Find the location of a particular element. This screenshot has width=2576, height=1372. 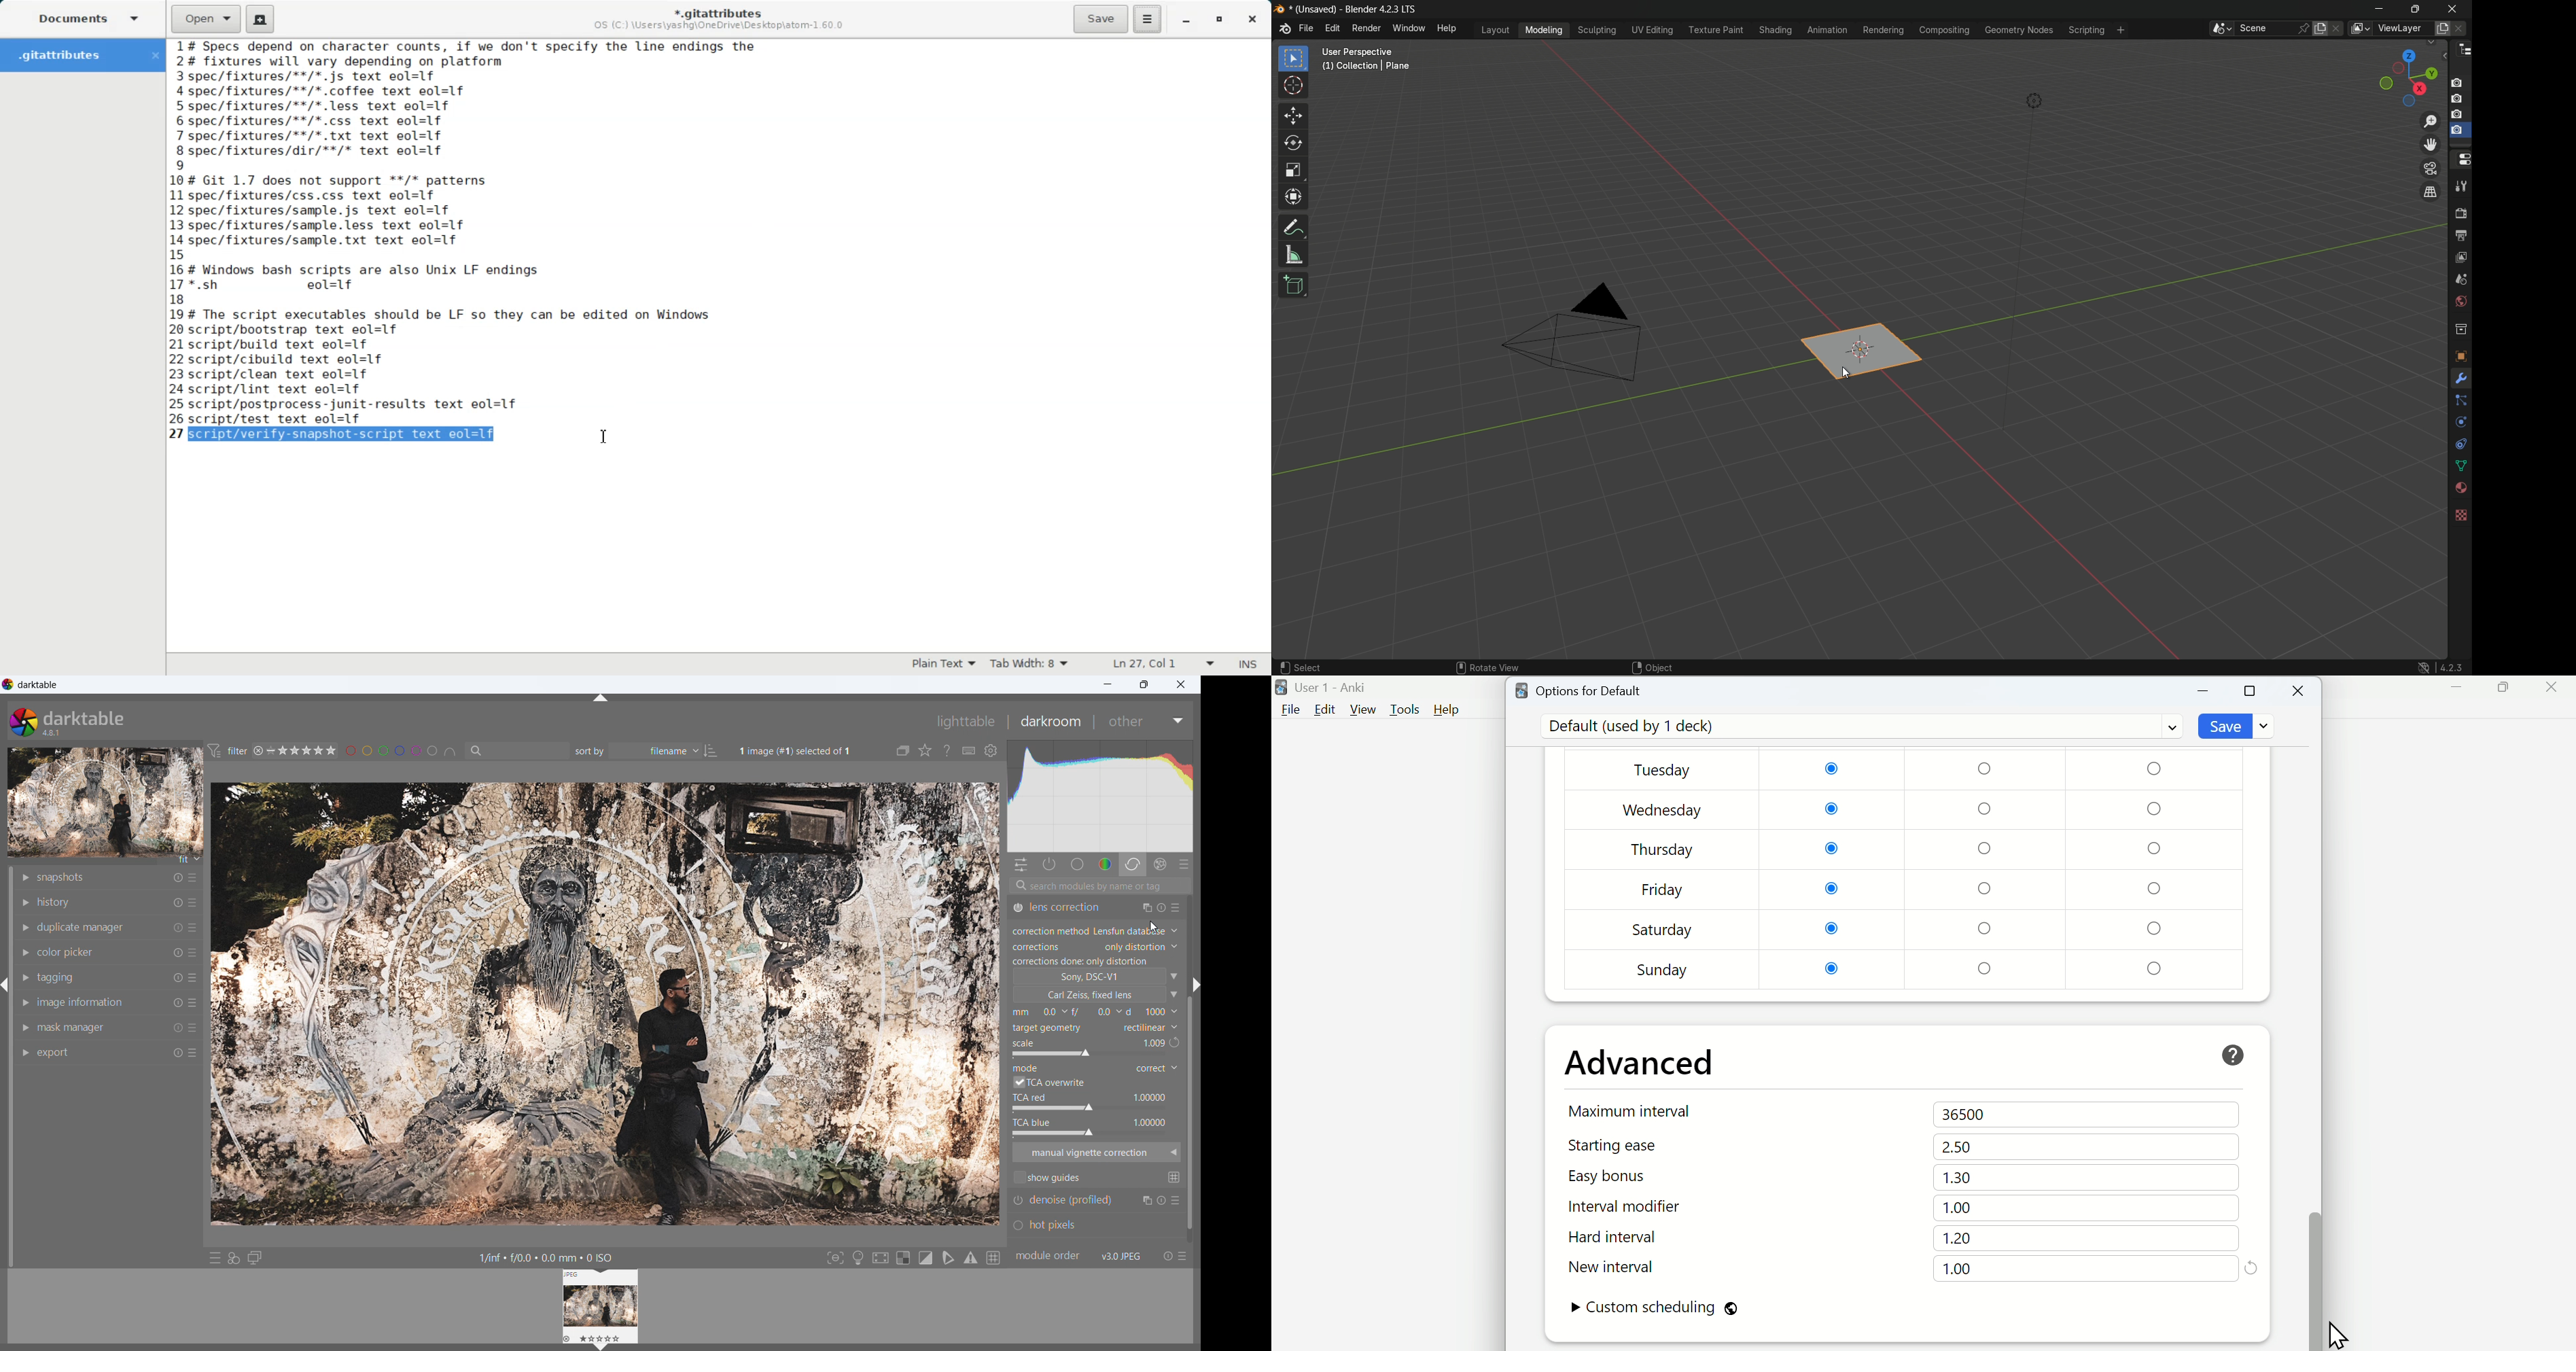

manual vignette correction is located at coordinates (1096, 1153).